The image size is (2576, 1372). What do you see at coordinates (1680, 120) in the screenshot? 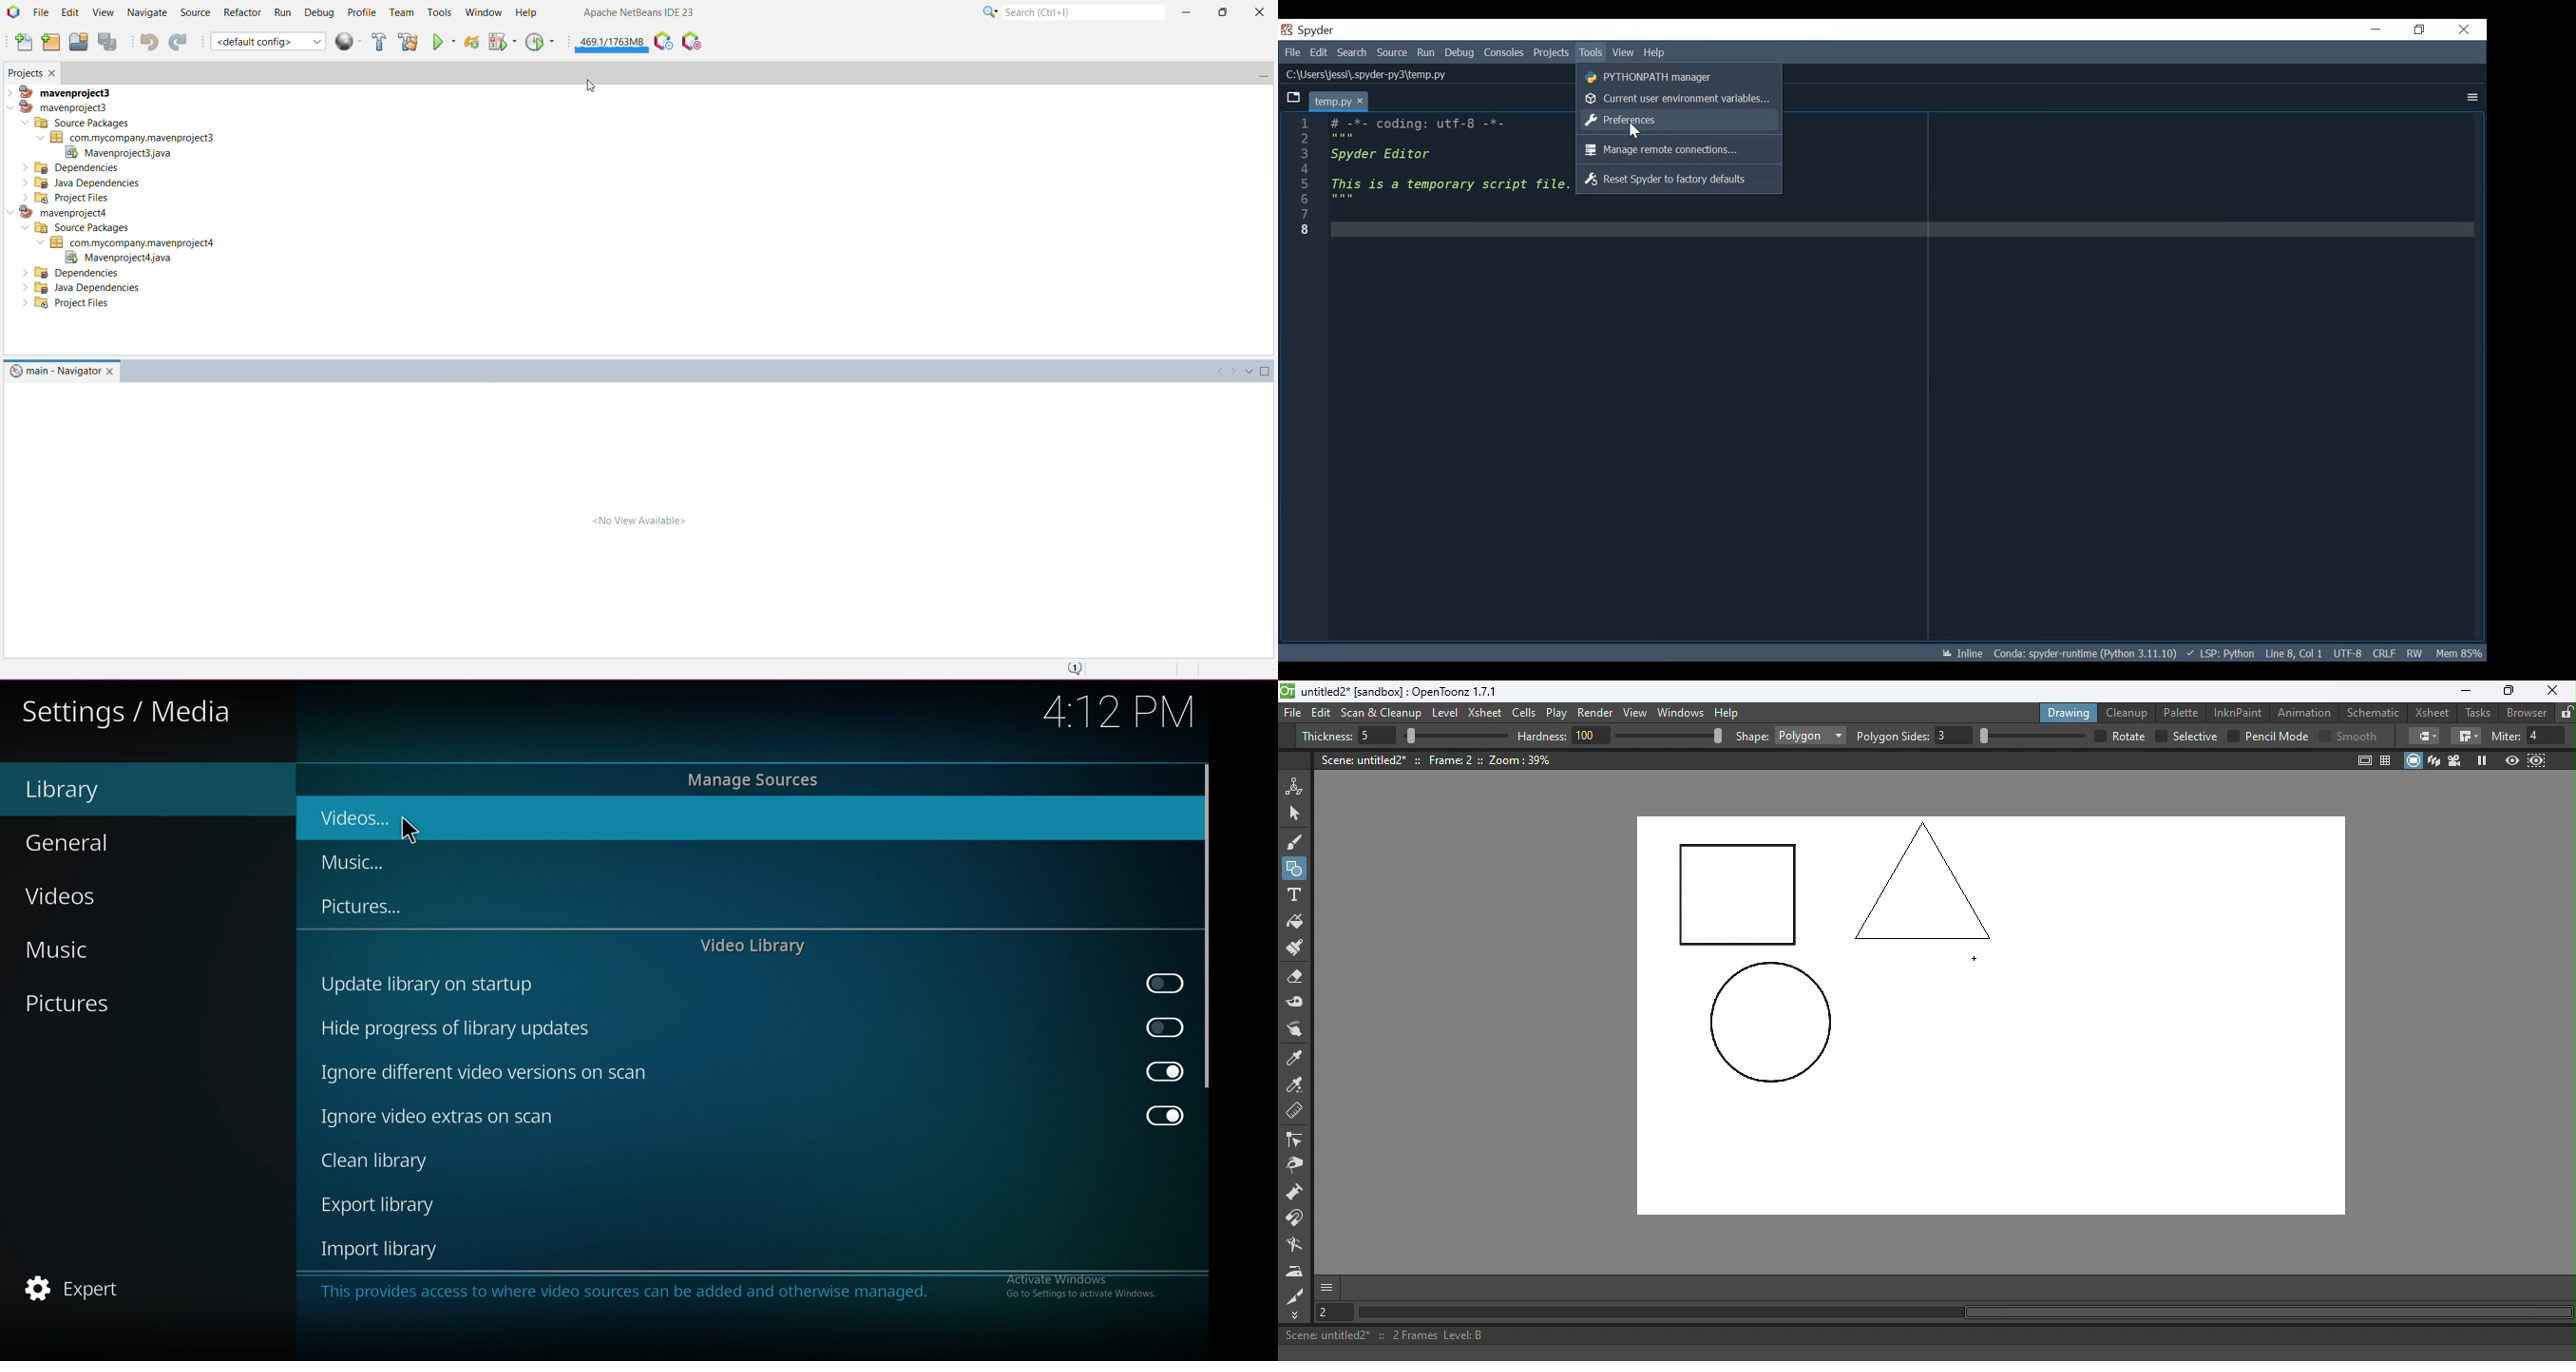
I see `Preferences` at bounding box center [1680, 120].